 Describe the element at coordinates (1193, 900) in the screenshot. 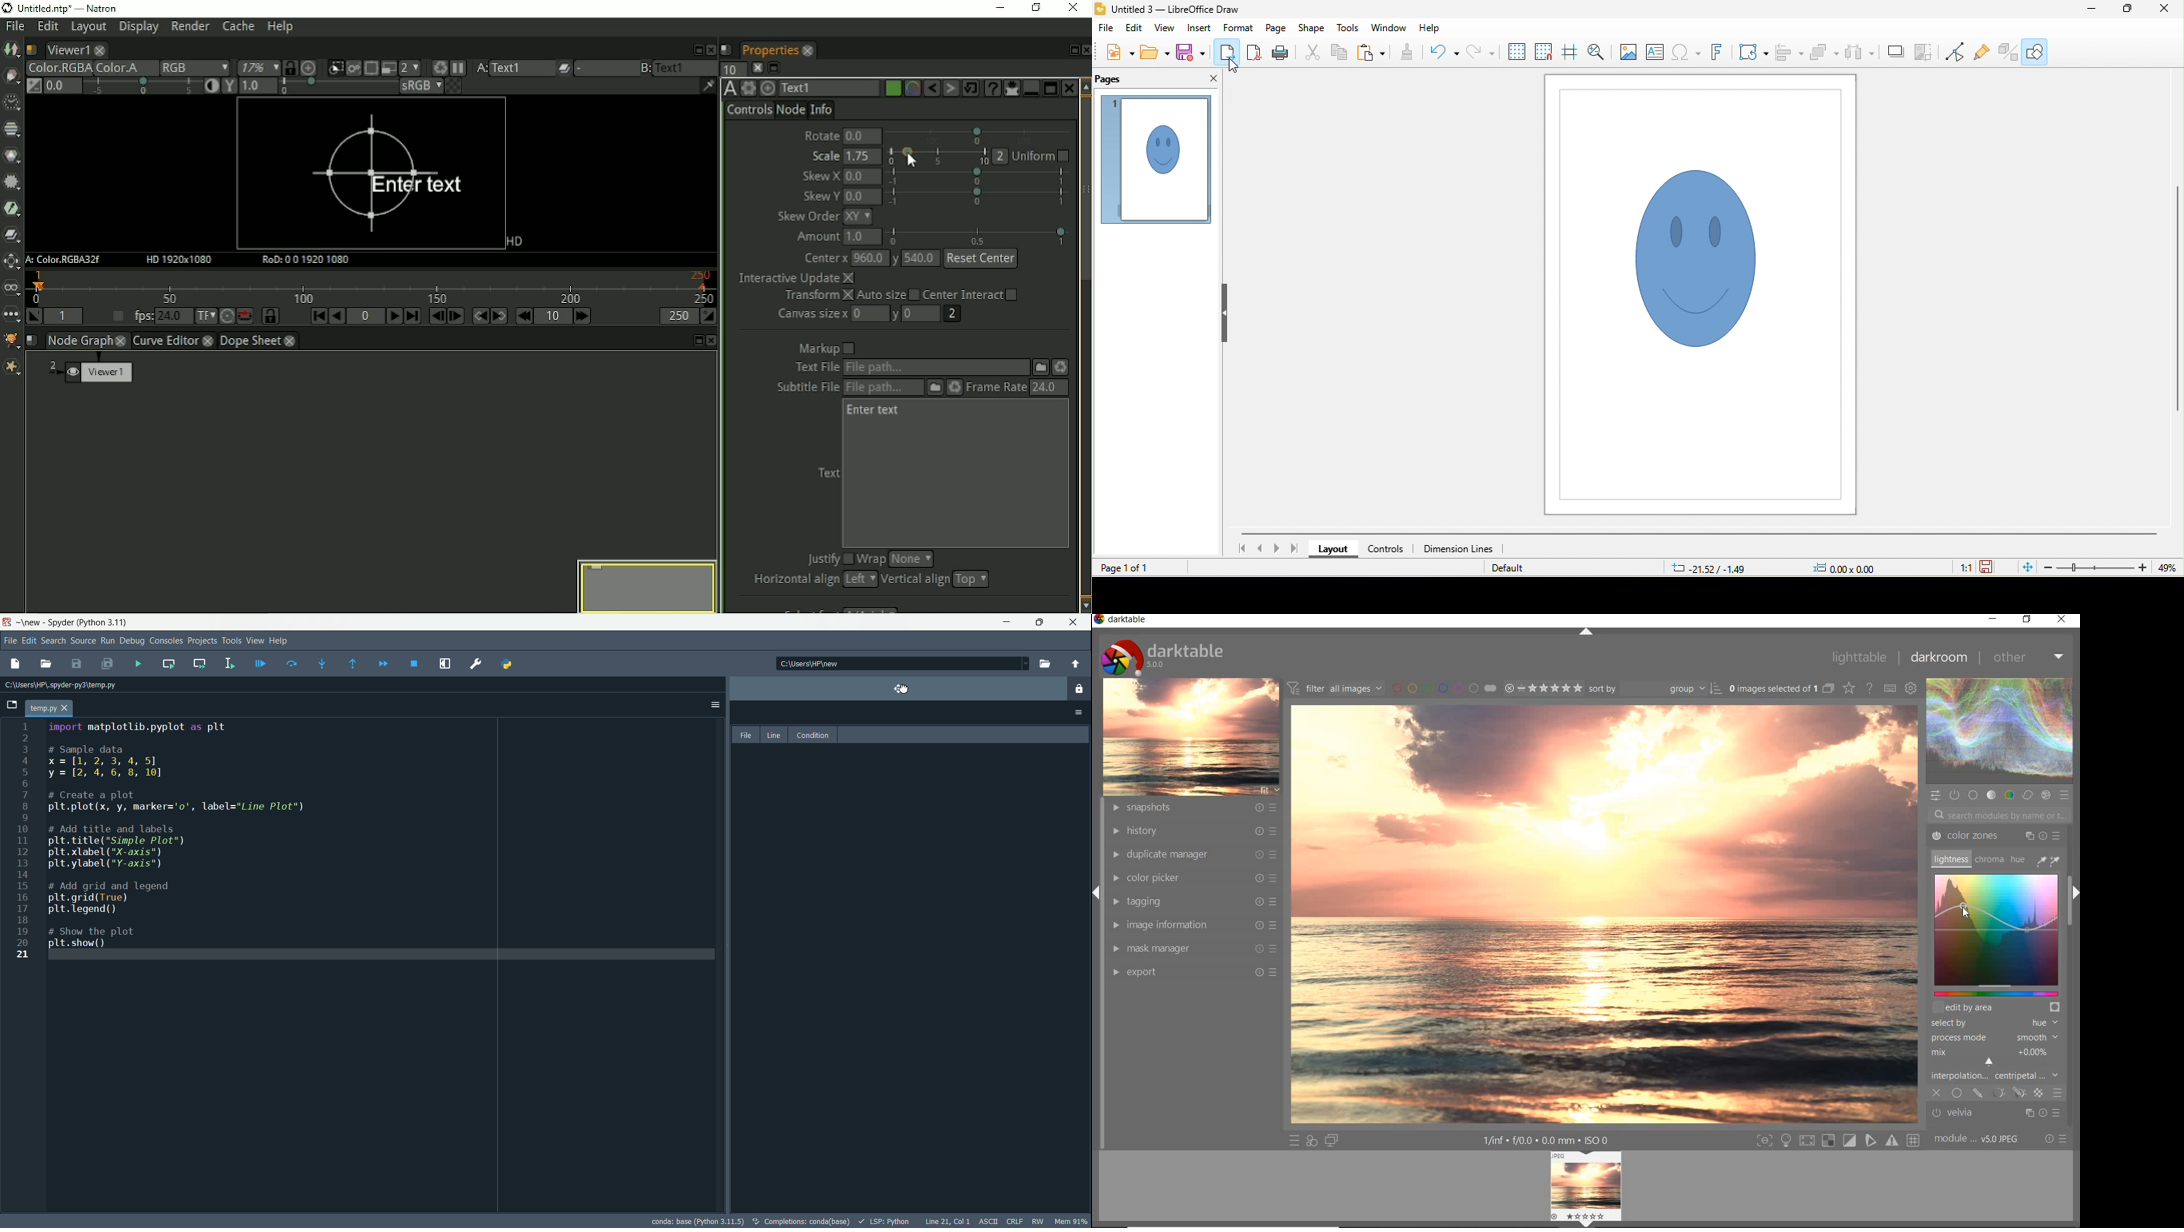

I see `TAGGING` at that location.